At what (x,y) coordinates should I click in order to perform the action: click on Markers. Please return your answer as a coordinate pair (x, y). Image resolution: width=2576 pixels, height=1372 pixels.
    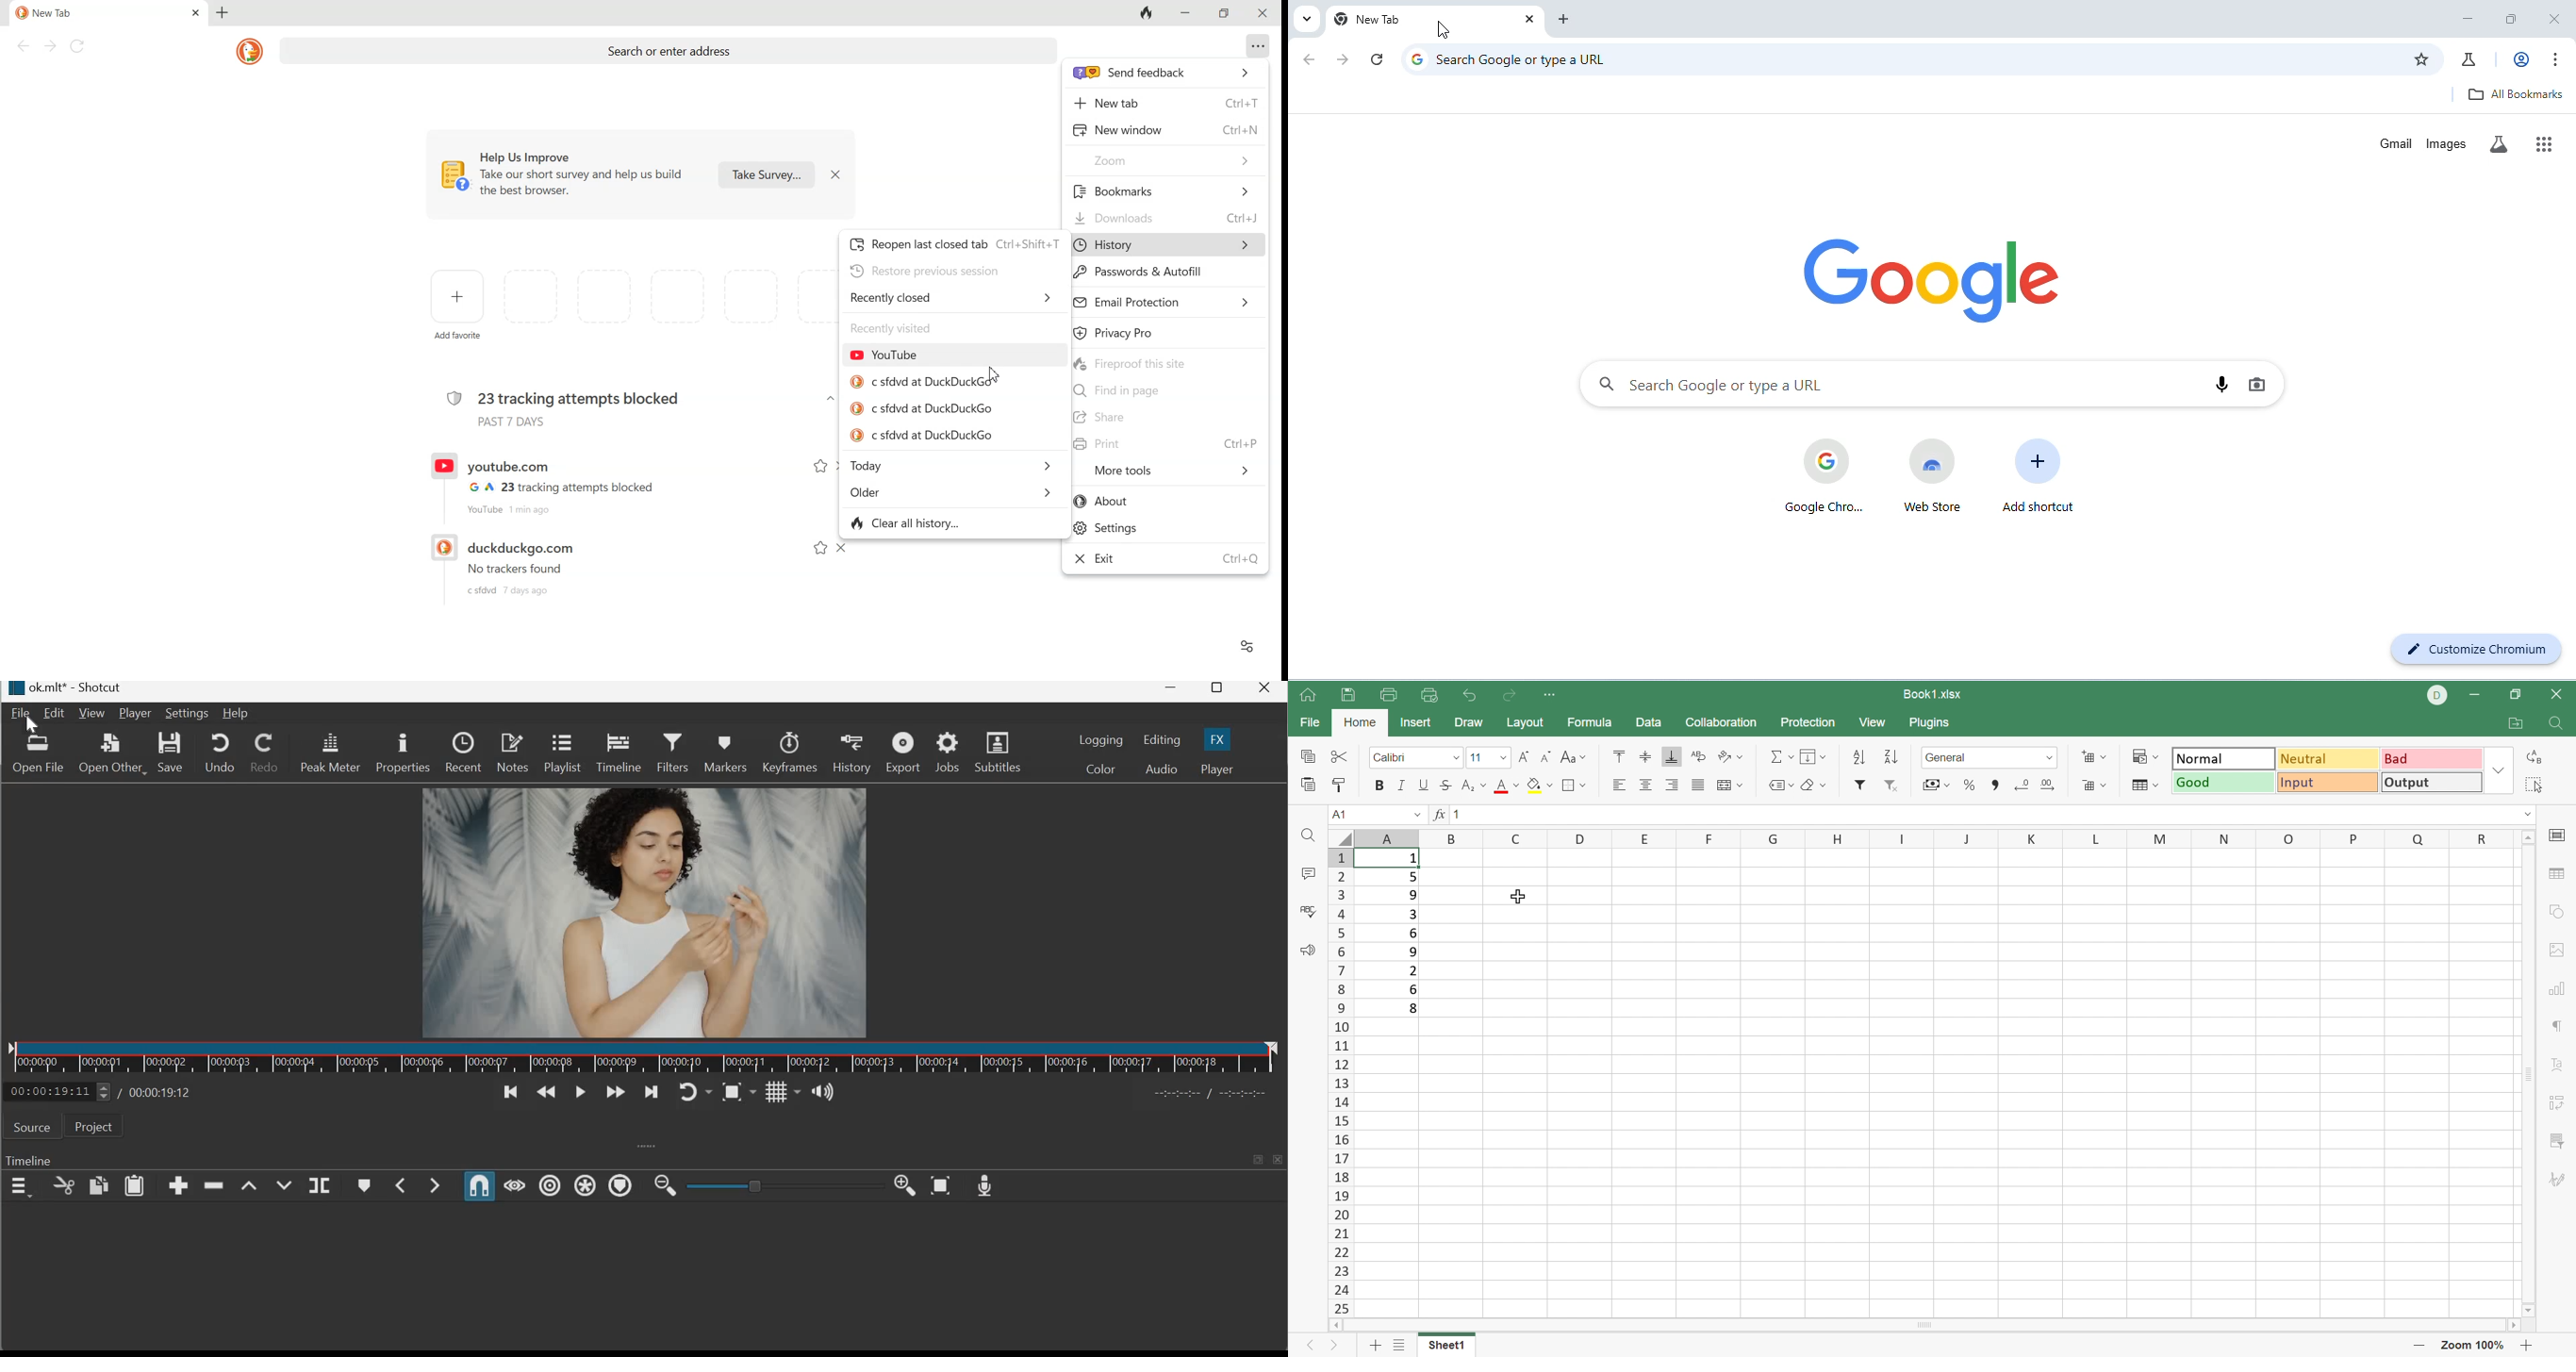
    Looking at the image, I should click on (724, 750).